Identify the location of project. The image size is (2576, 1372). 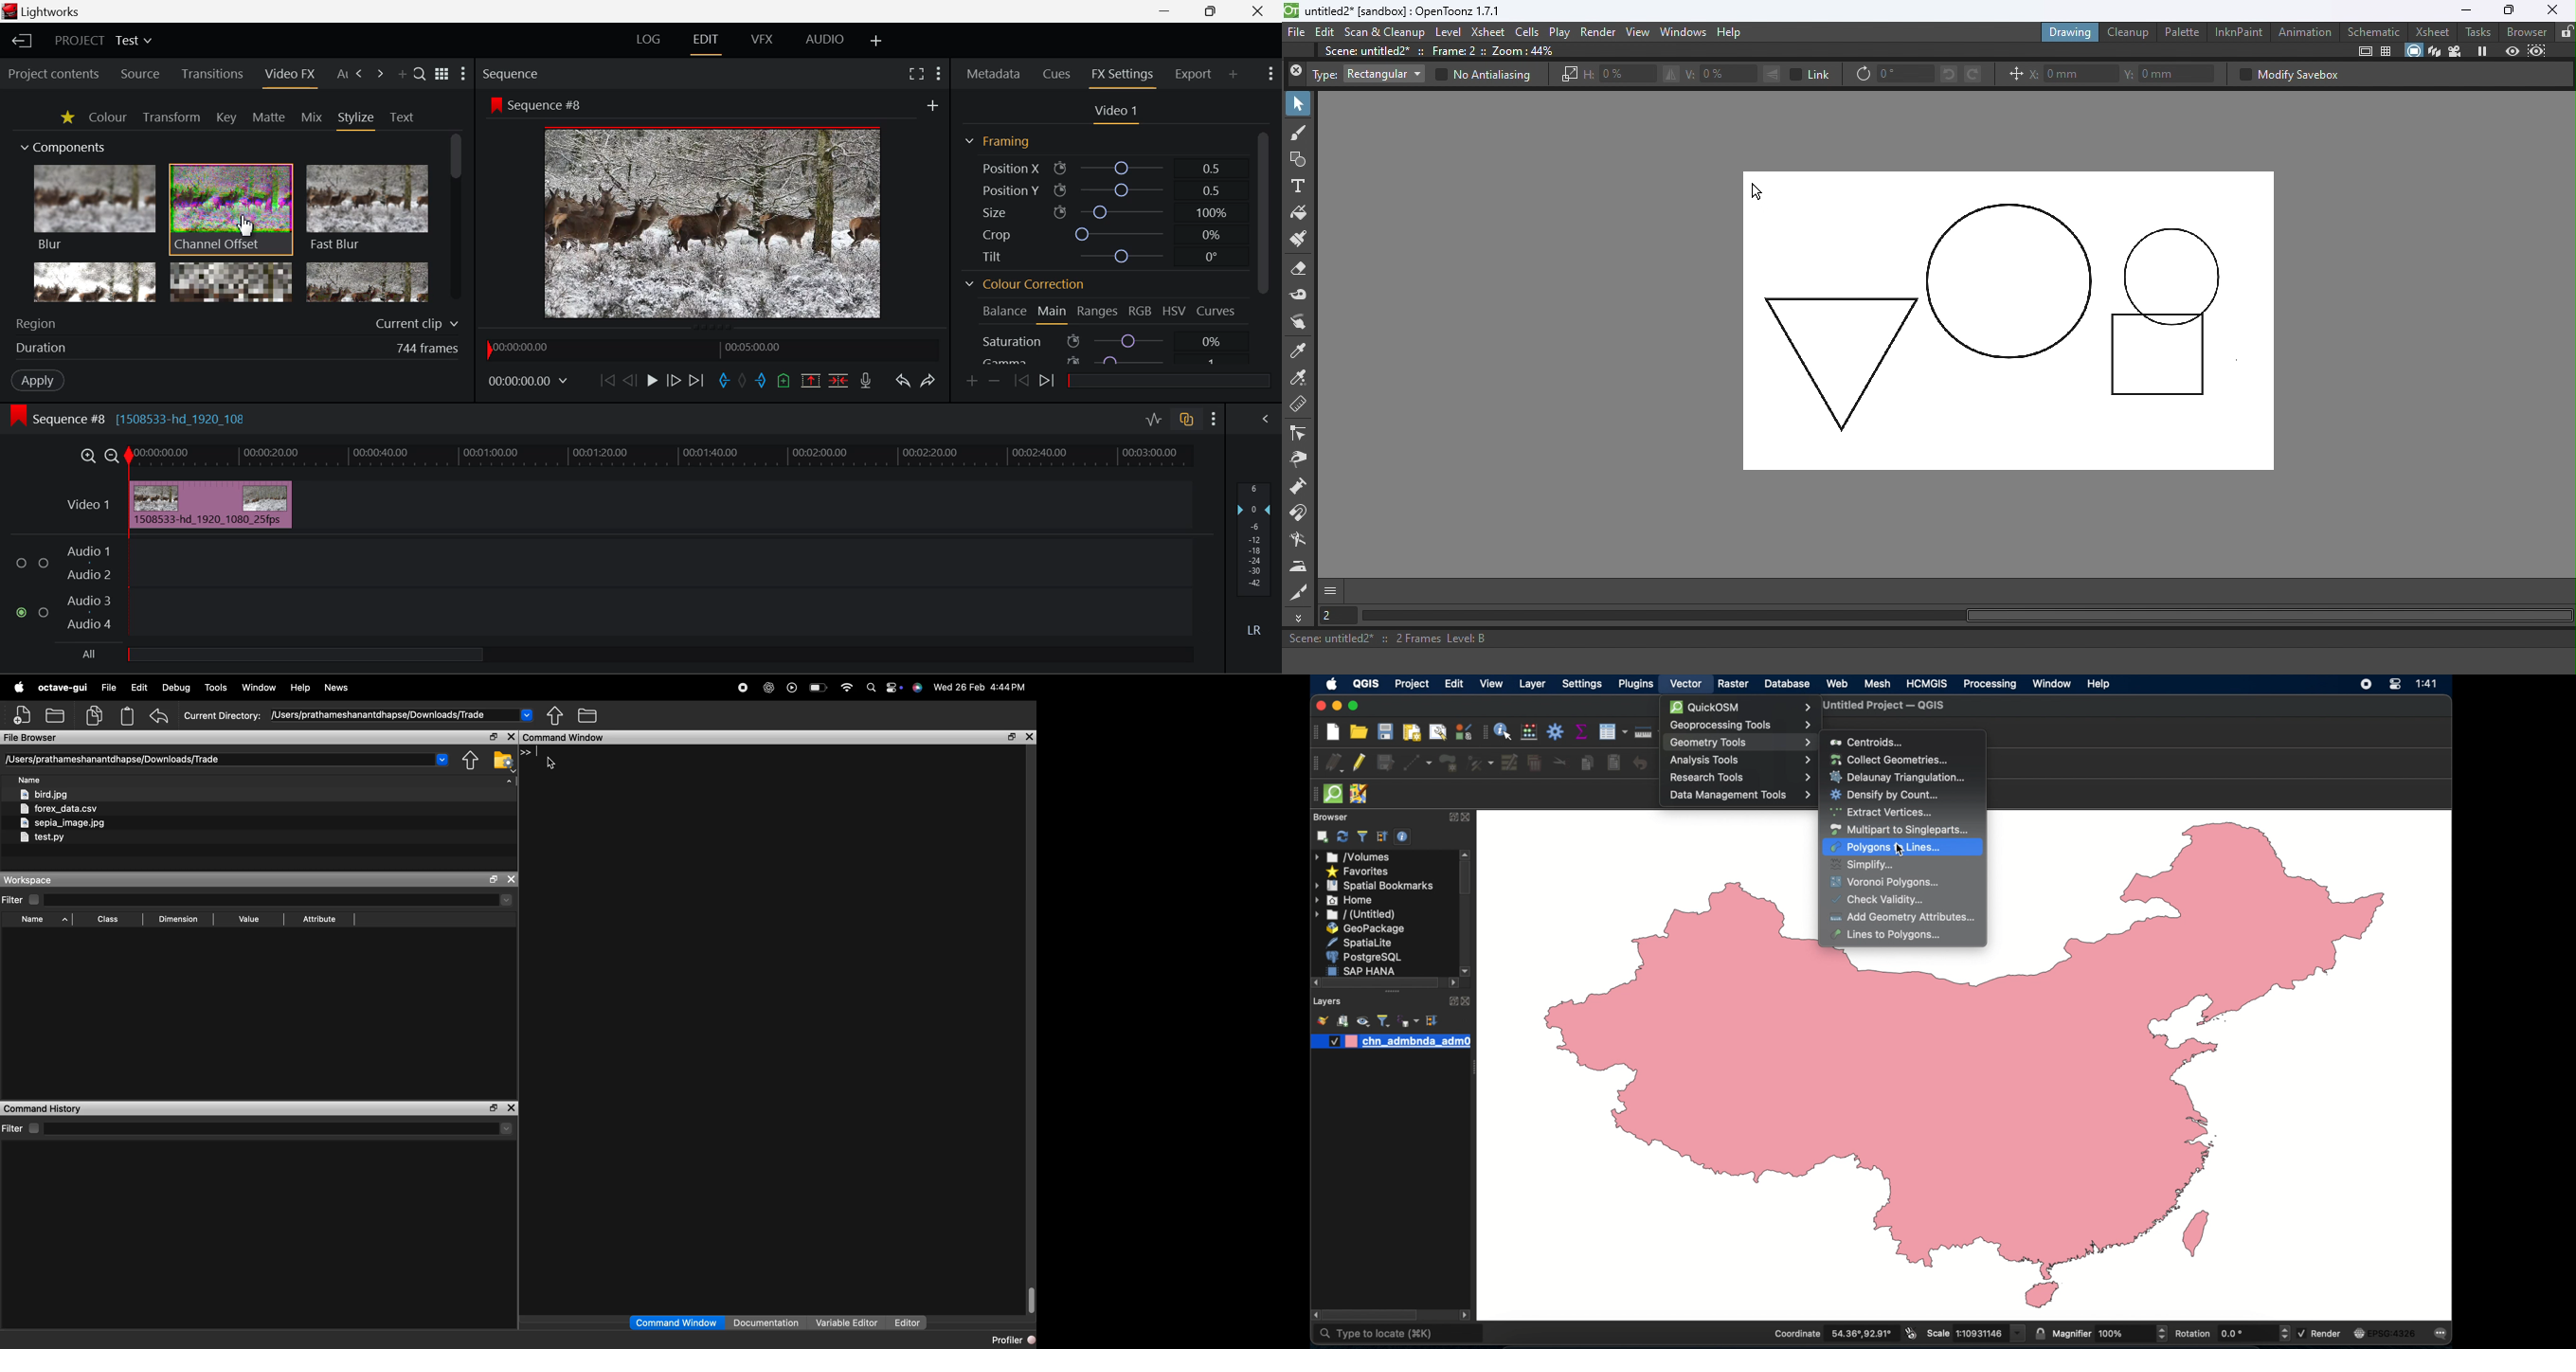
(1412, 685).